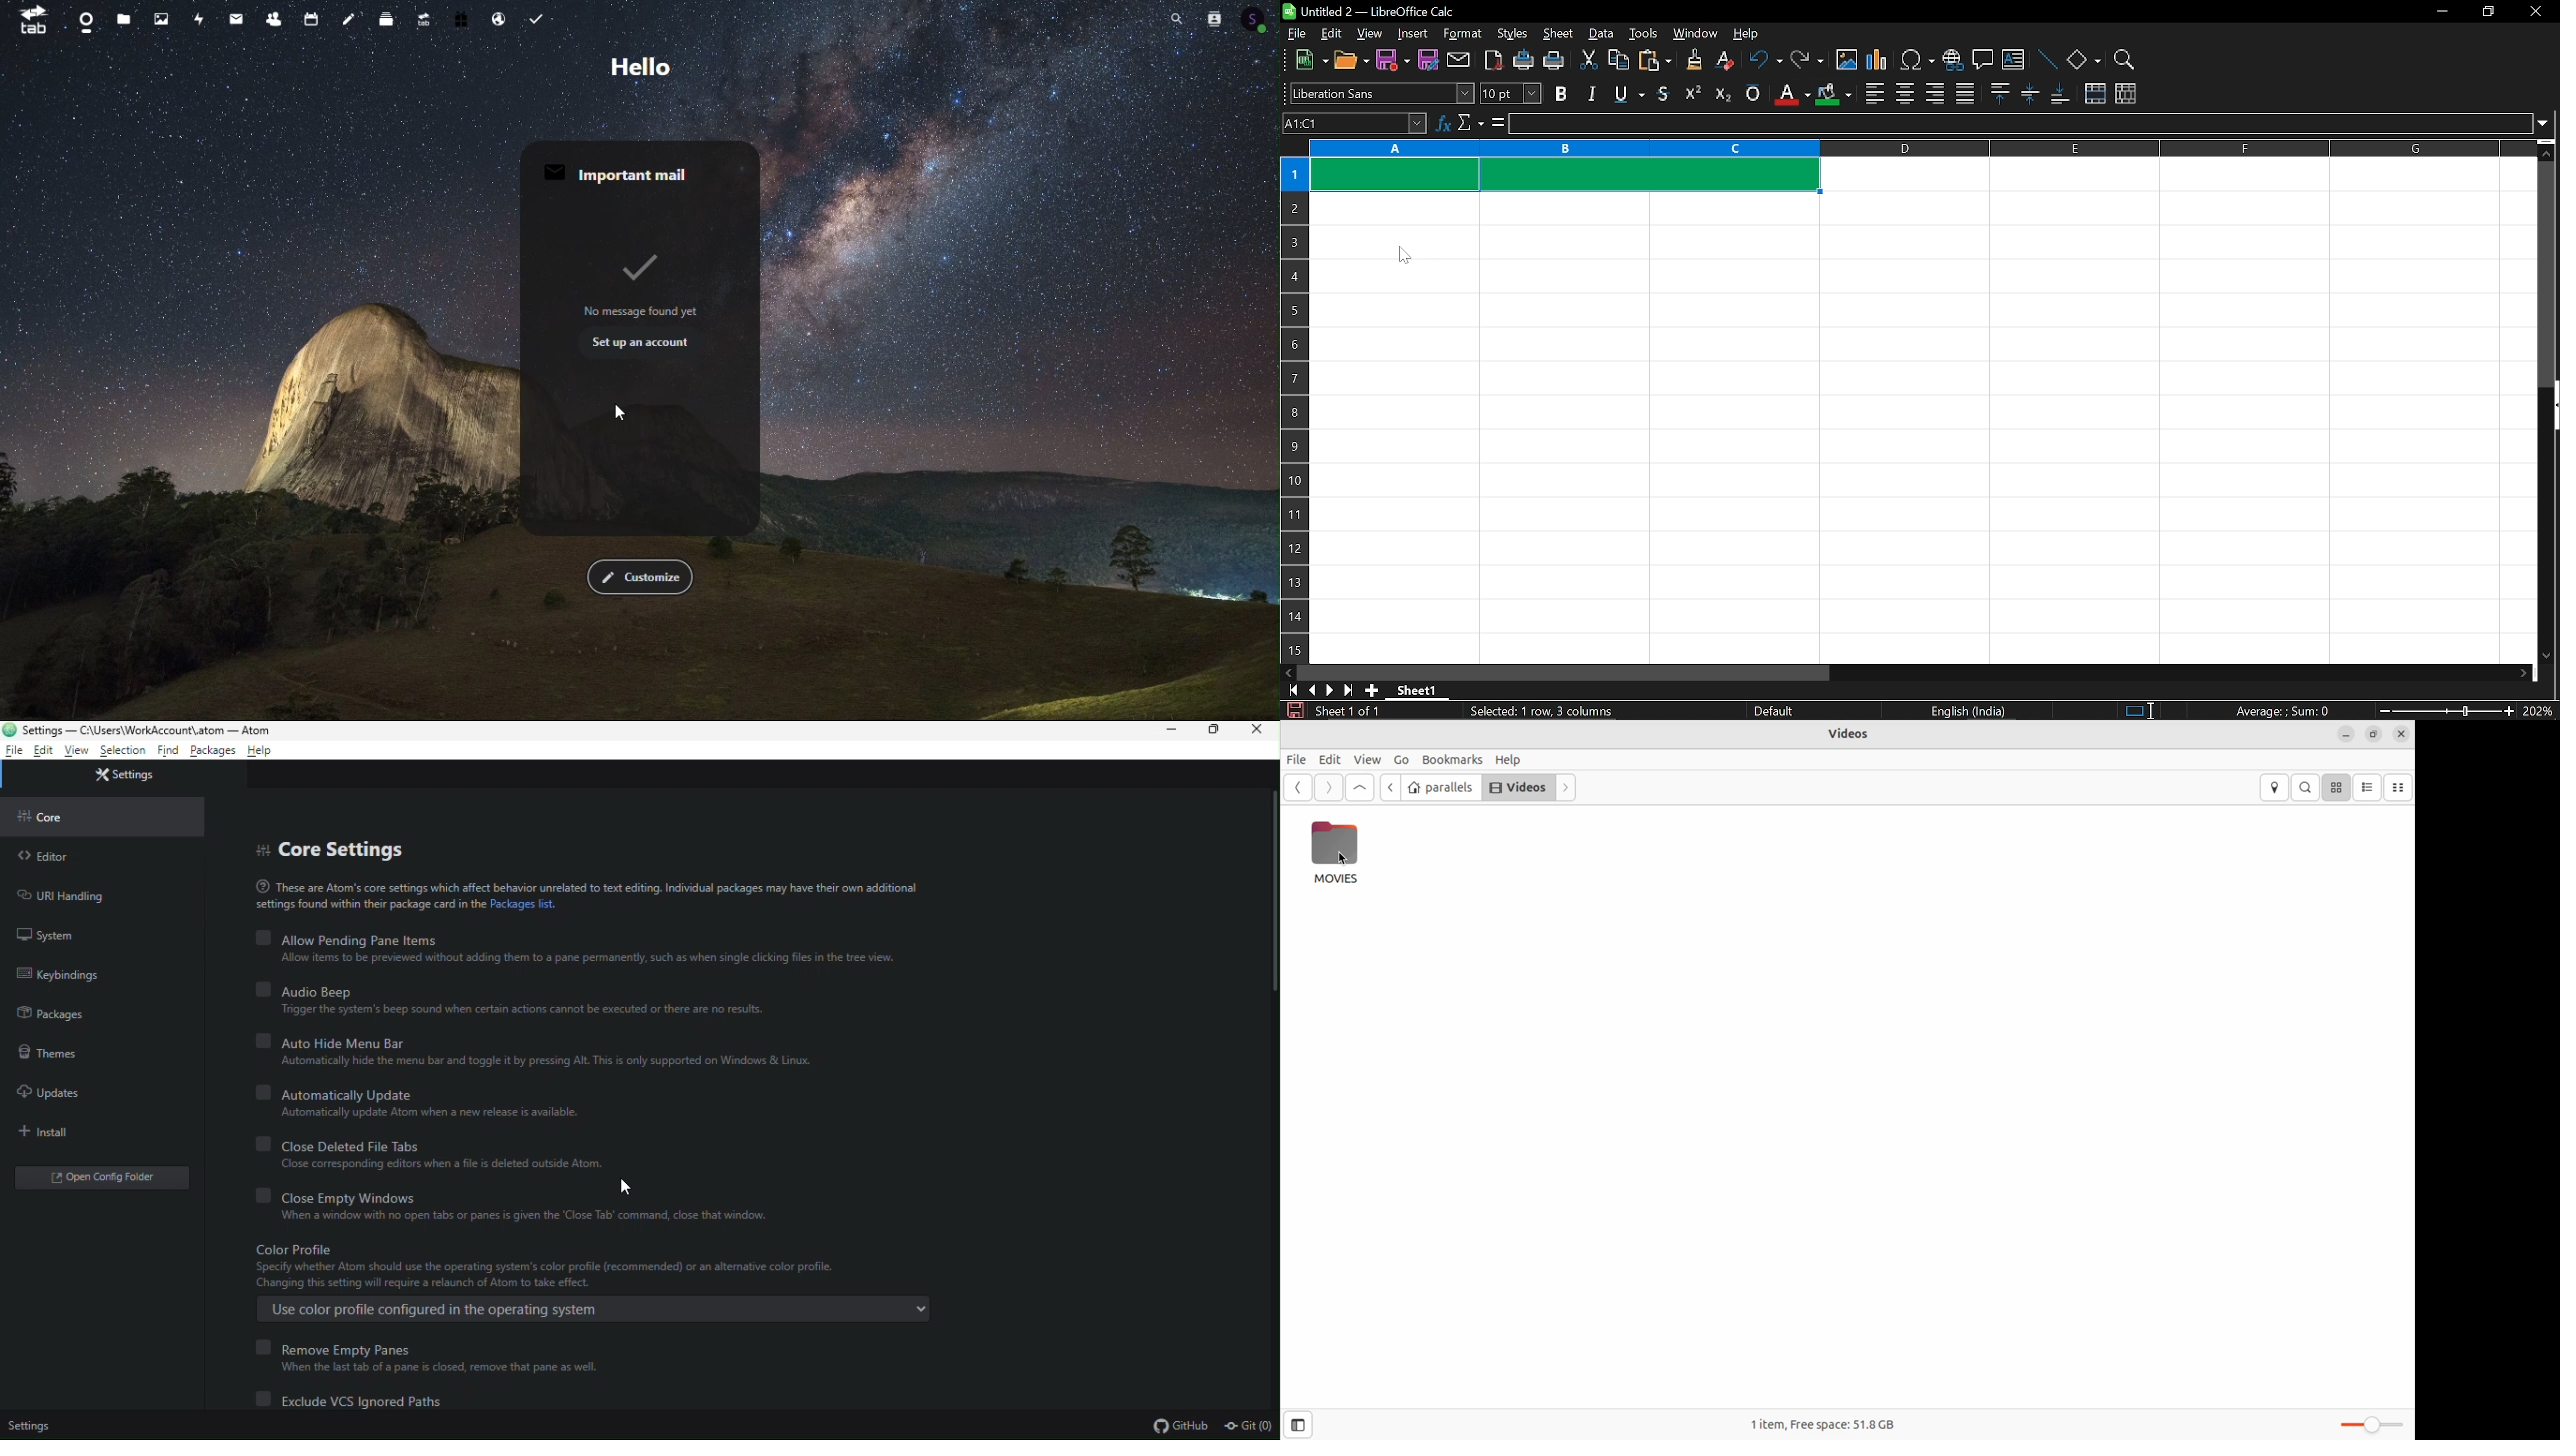 The width and height of the screenshot is (2576, 1456). Describe the element at coordinates (1400, 760) in the screenshot. I see `GO` at that location.